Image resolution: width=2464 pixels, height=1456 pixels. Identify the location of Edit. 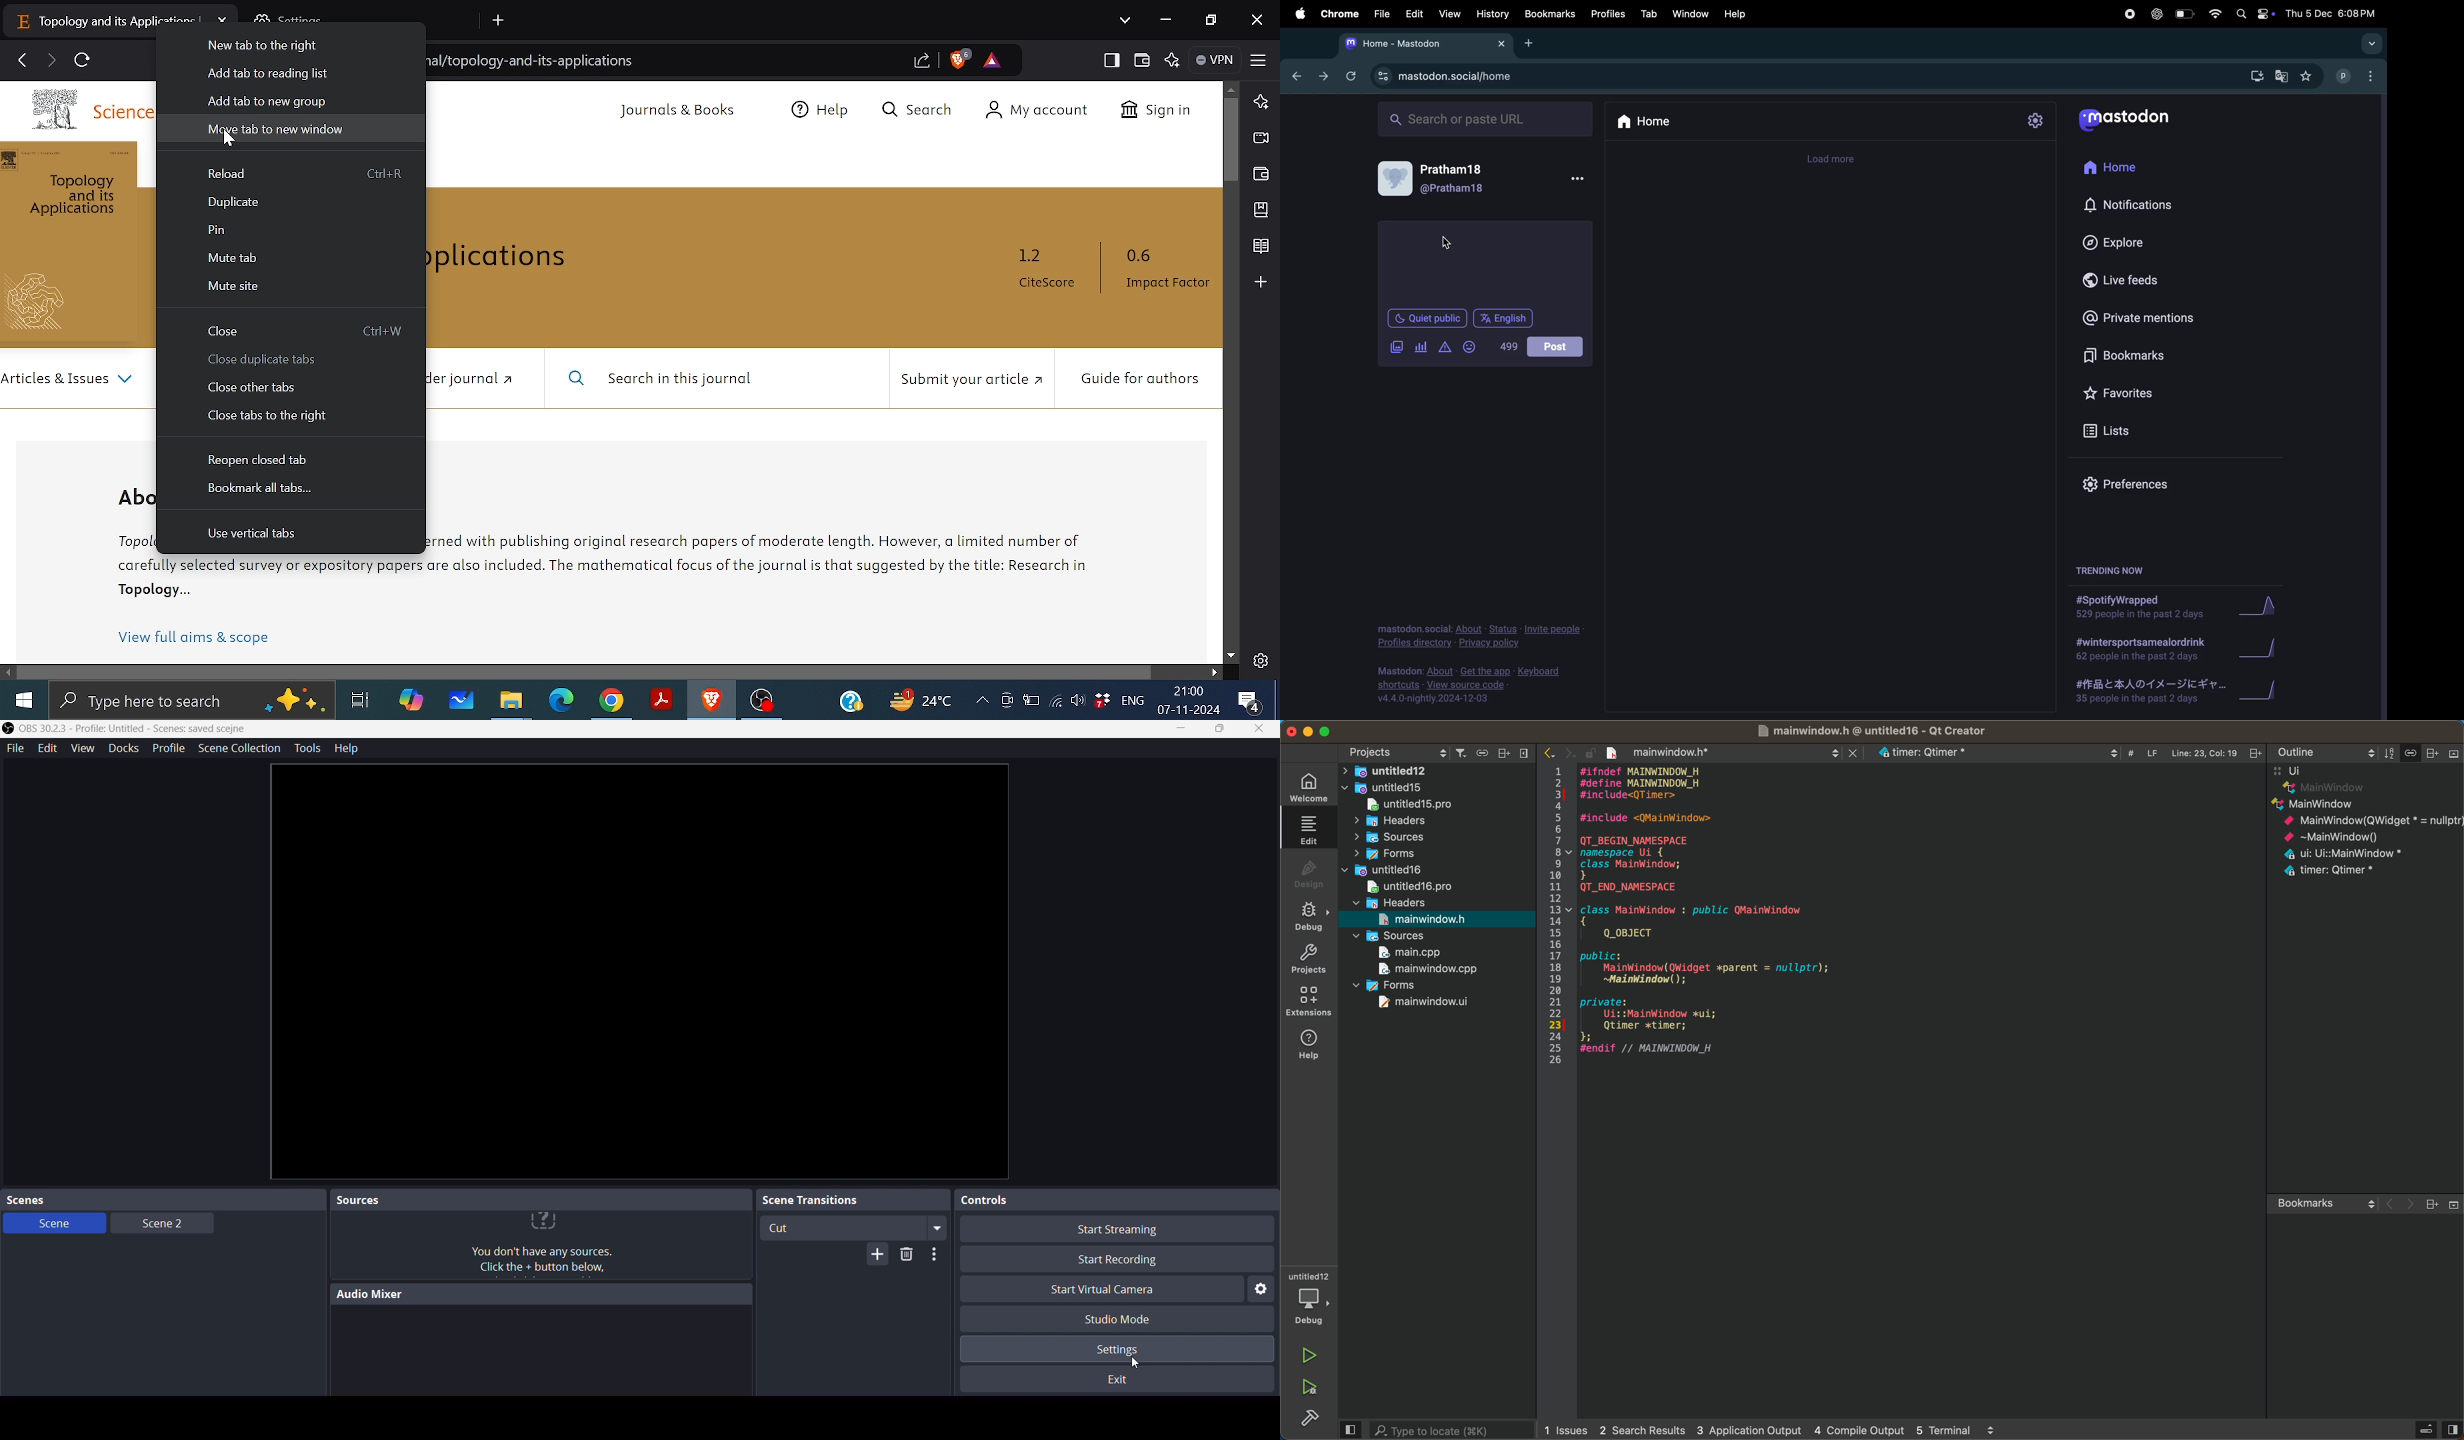
(48, 748).